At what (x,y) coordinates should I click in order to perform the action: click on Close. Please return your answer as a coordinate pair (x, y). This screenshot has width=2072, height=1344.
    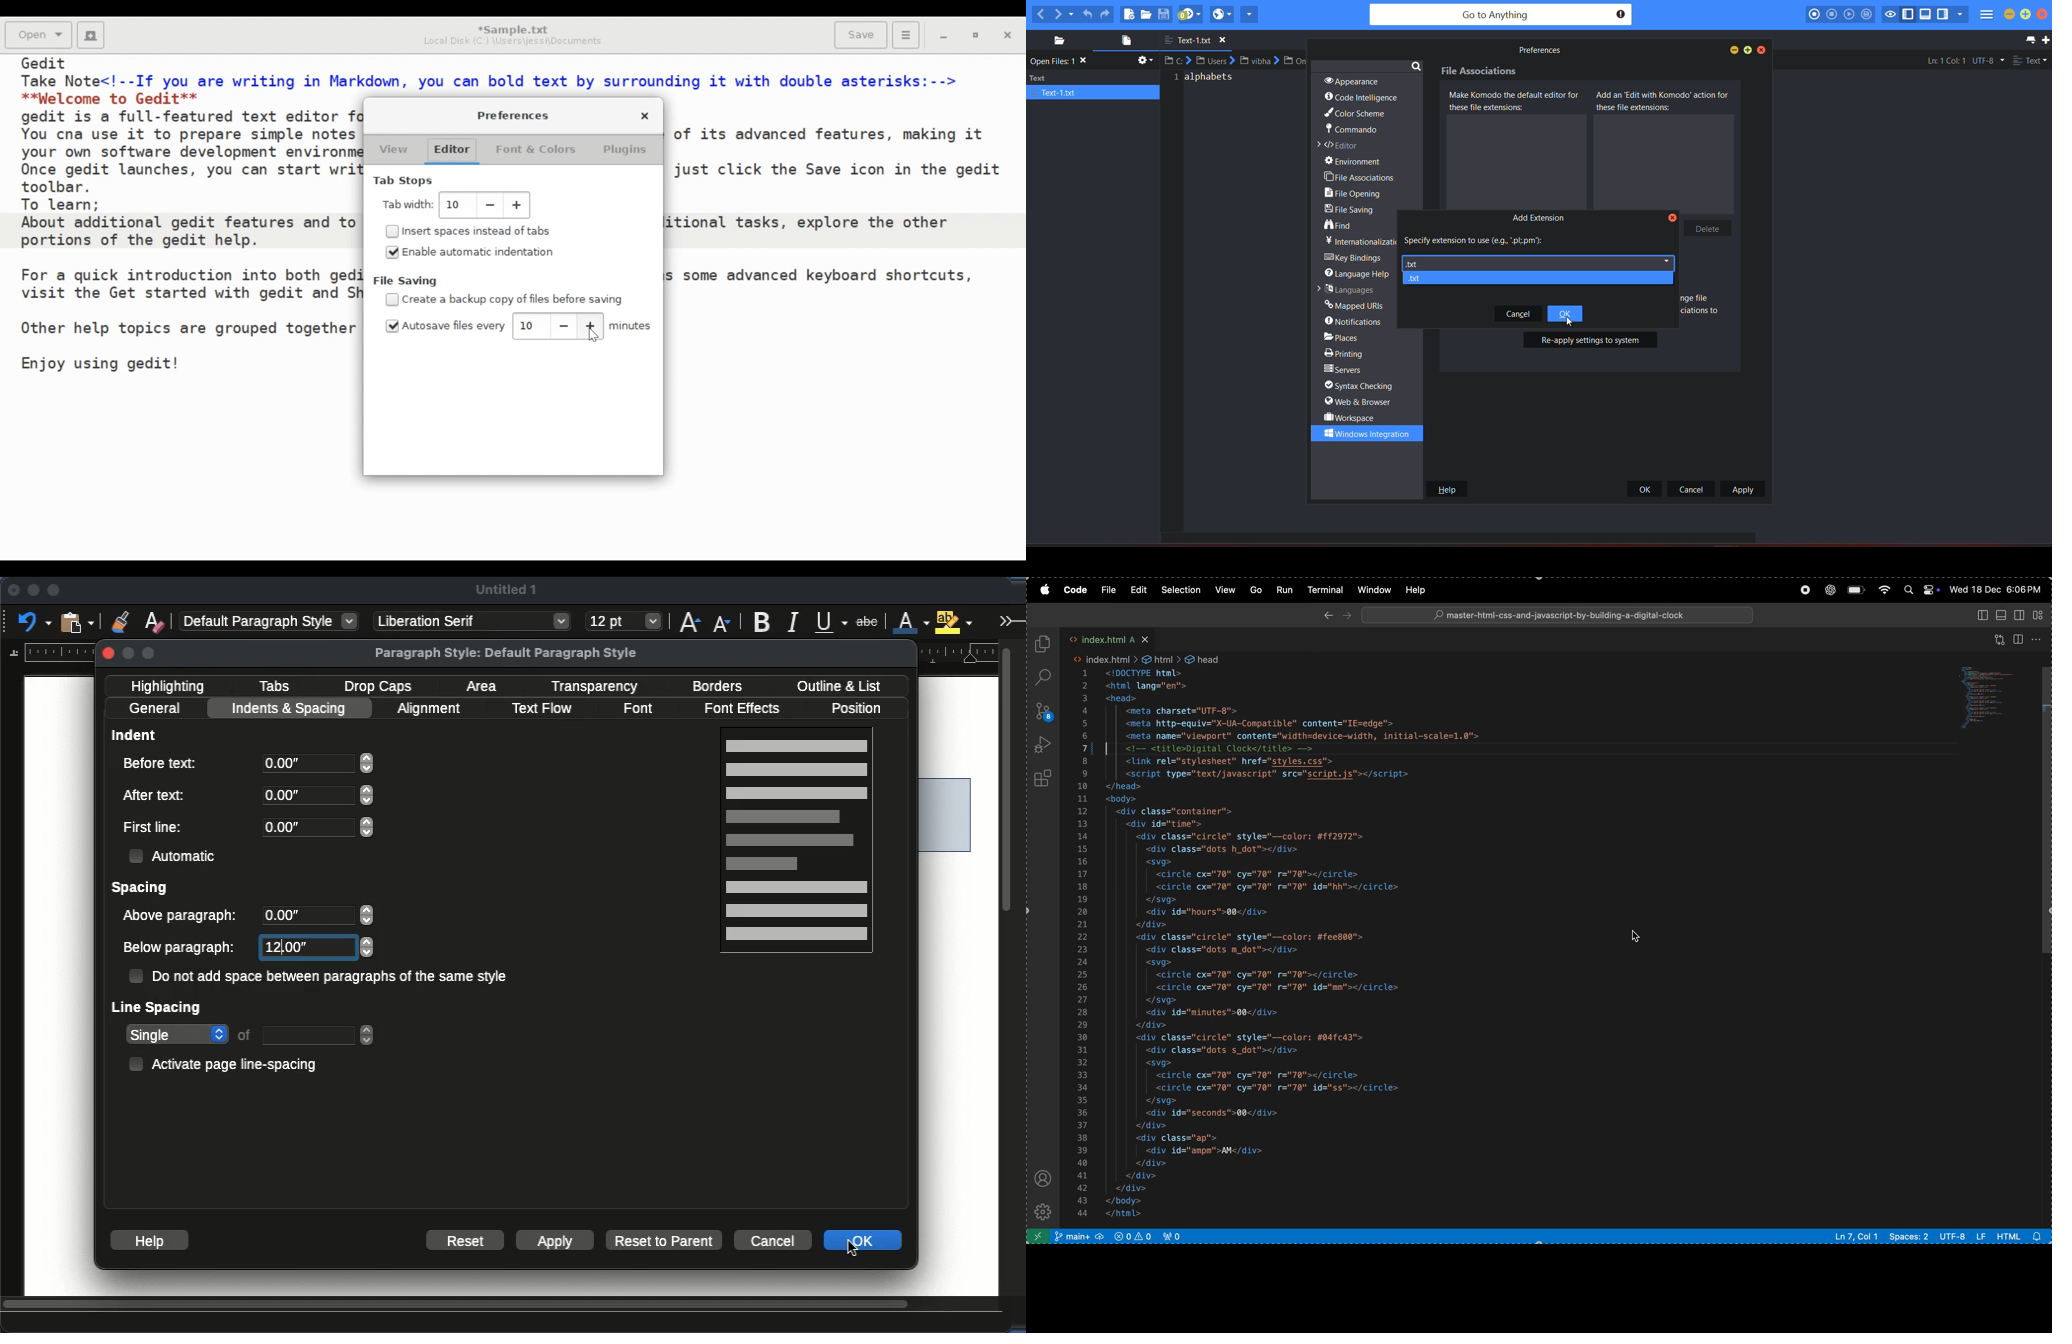
    Looking at the image, I should click on (1668, 218).